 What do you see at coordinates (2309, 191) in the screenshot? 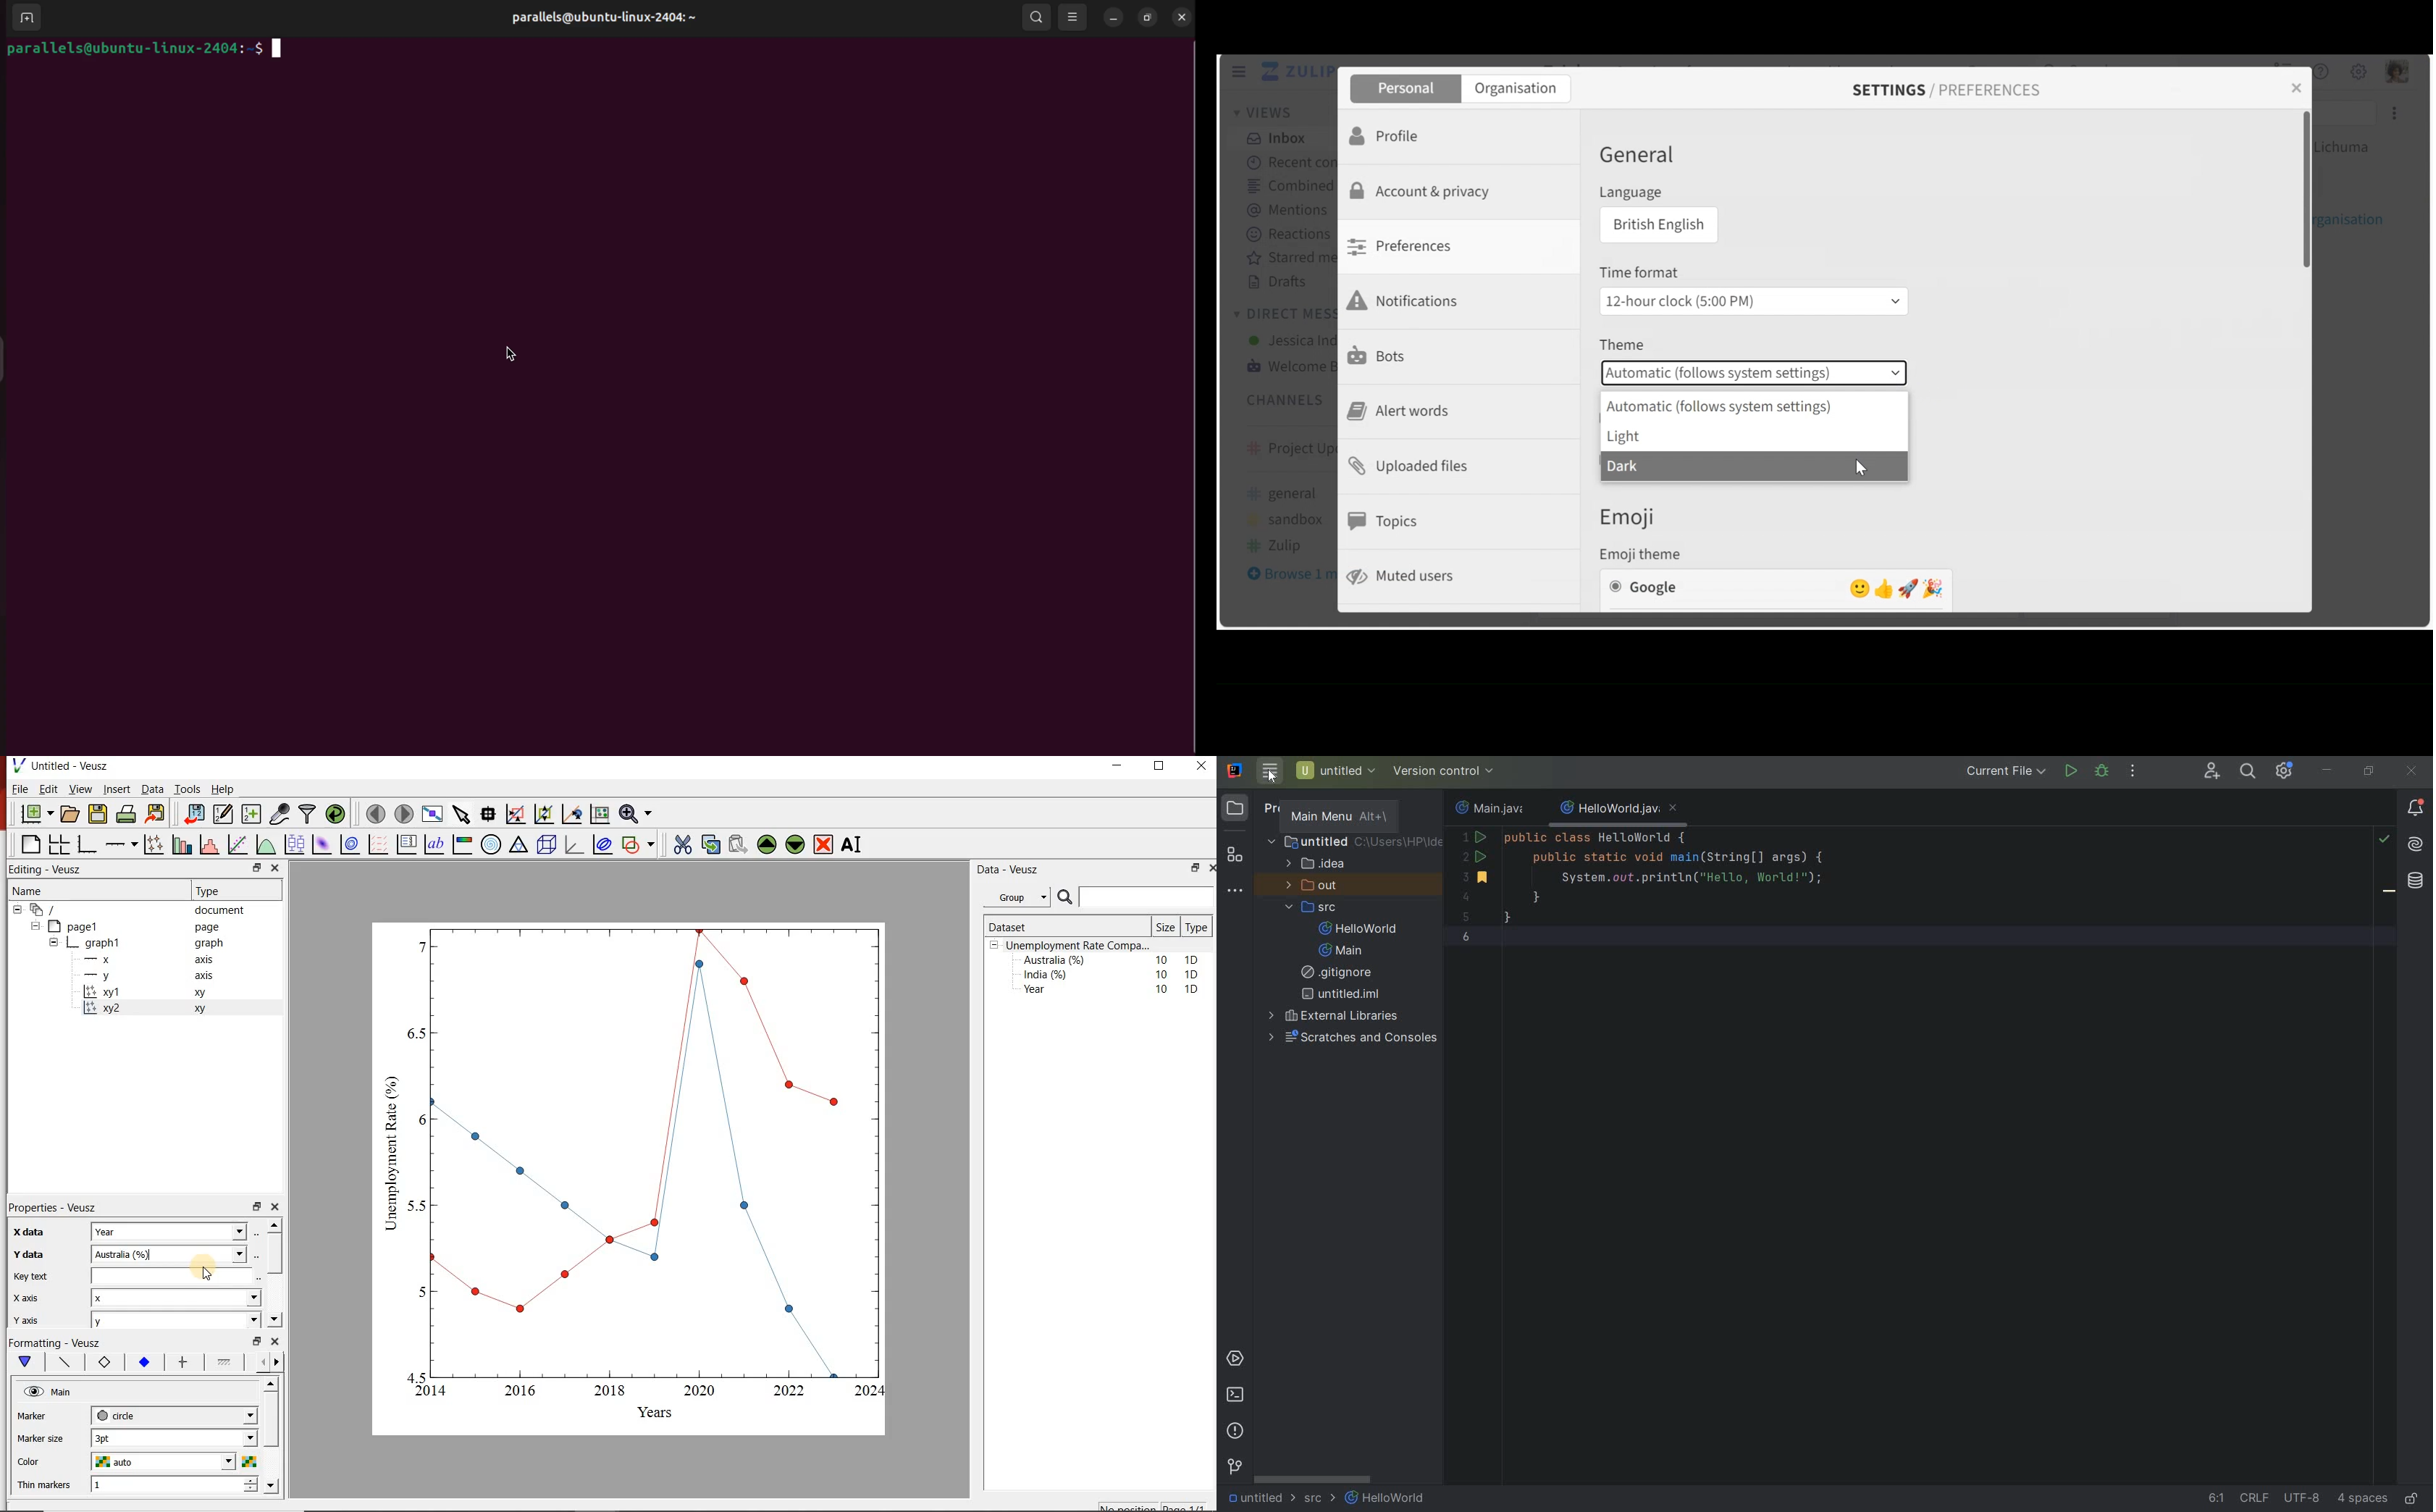
I see `Vertical Scroll bar` at bounding box center [2309, 191].